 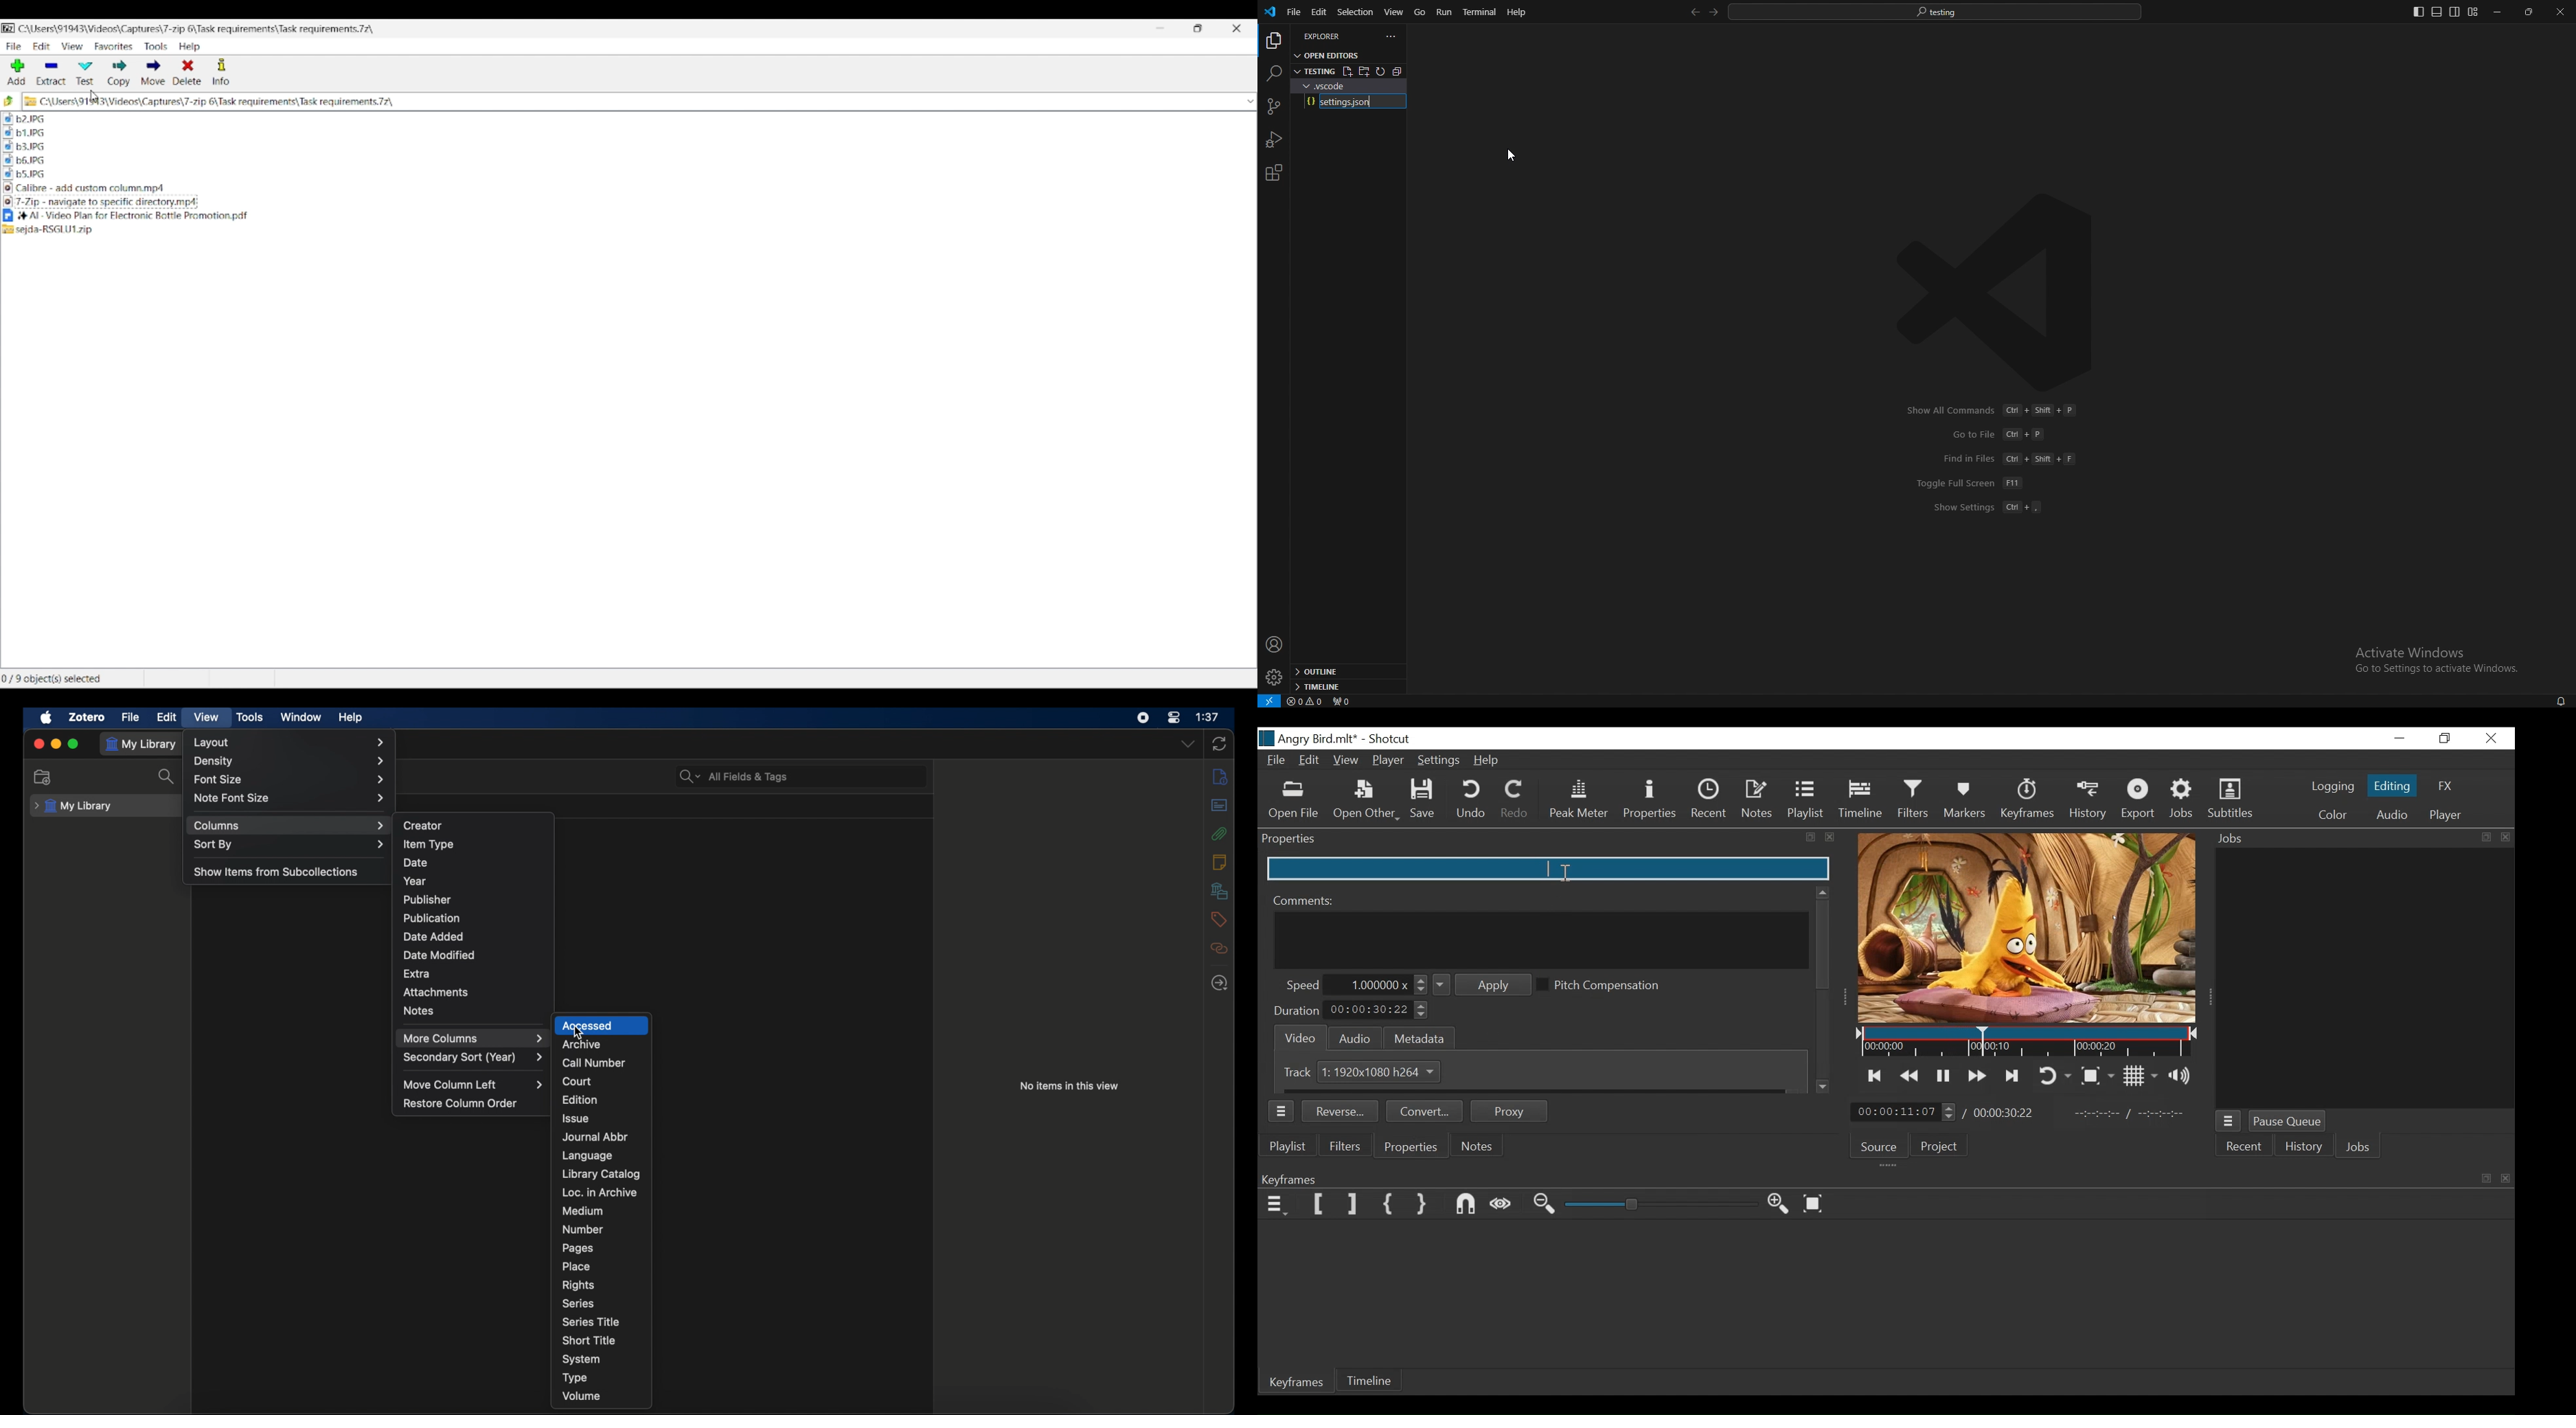 I want to click on edit, so click(x=168, y=717).